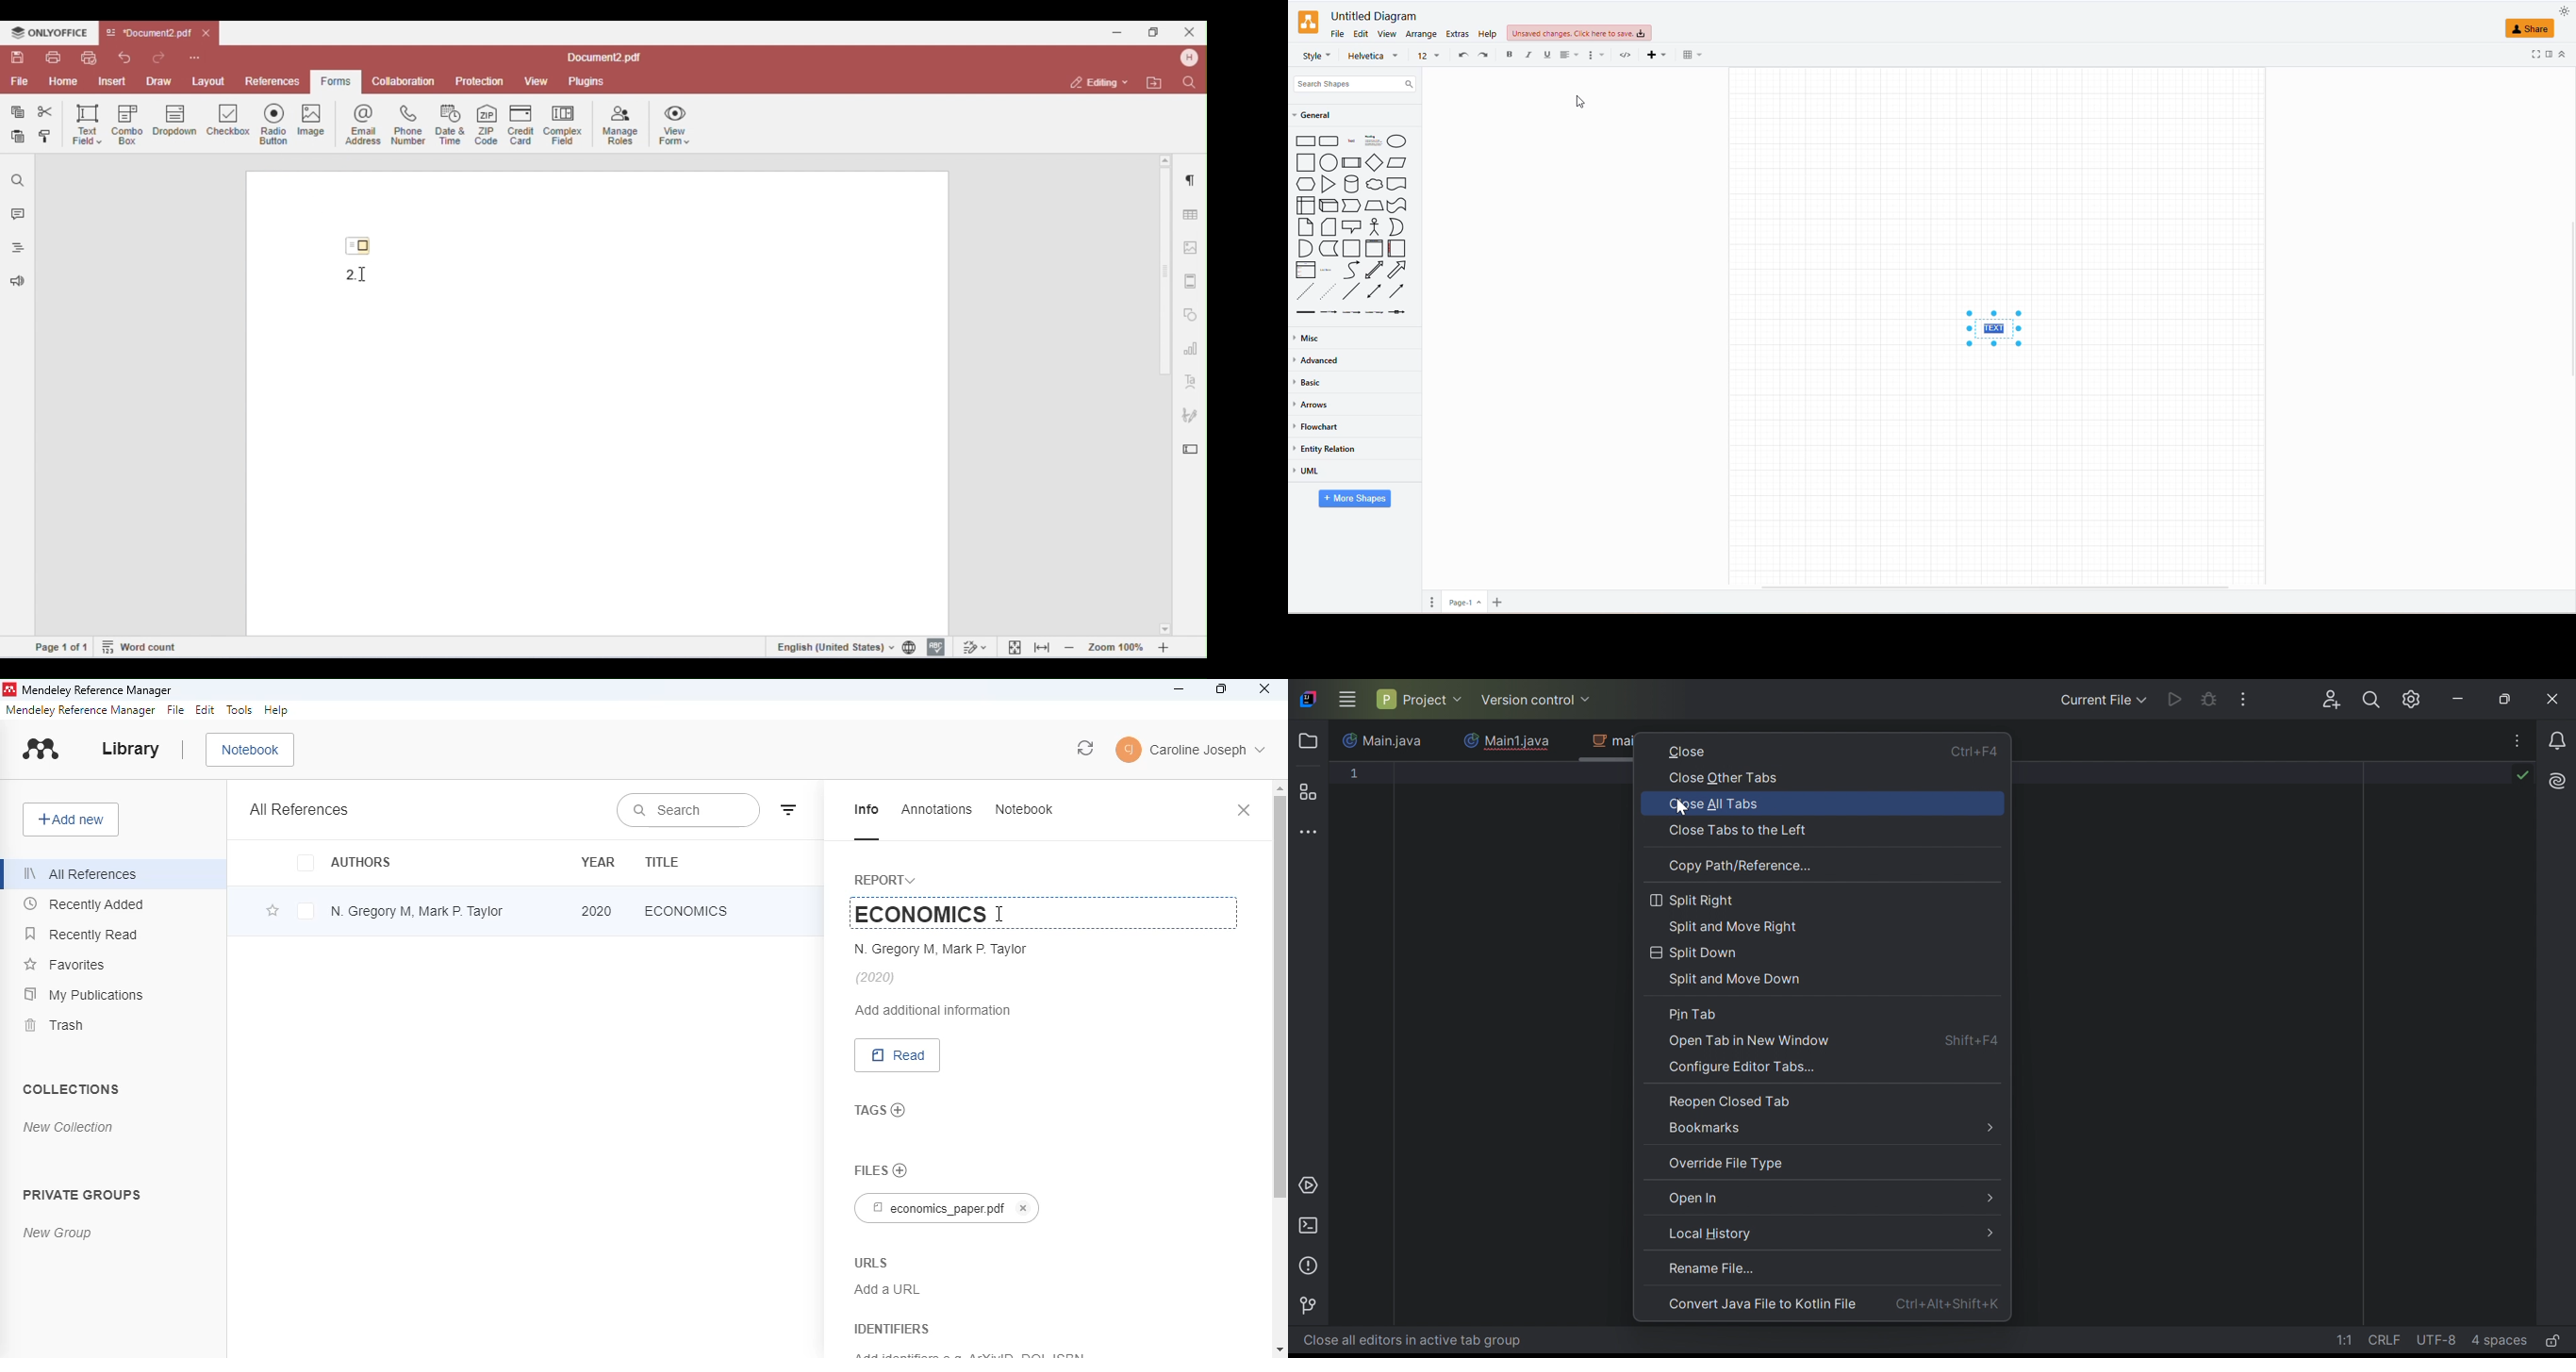 The width and height of the screenshot is (2576, 1372). I want to click on identifiers, so click(893, 1328).